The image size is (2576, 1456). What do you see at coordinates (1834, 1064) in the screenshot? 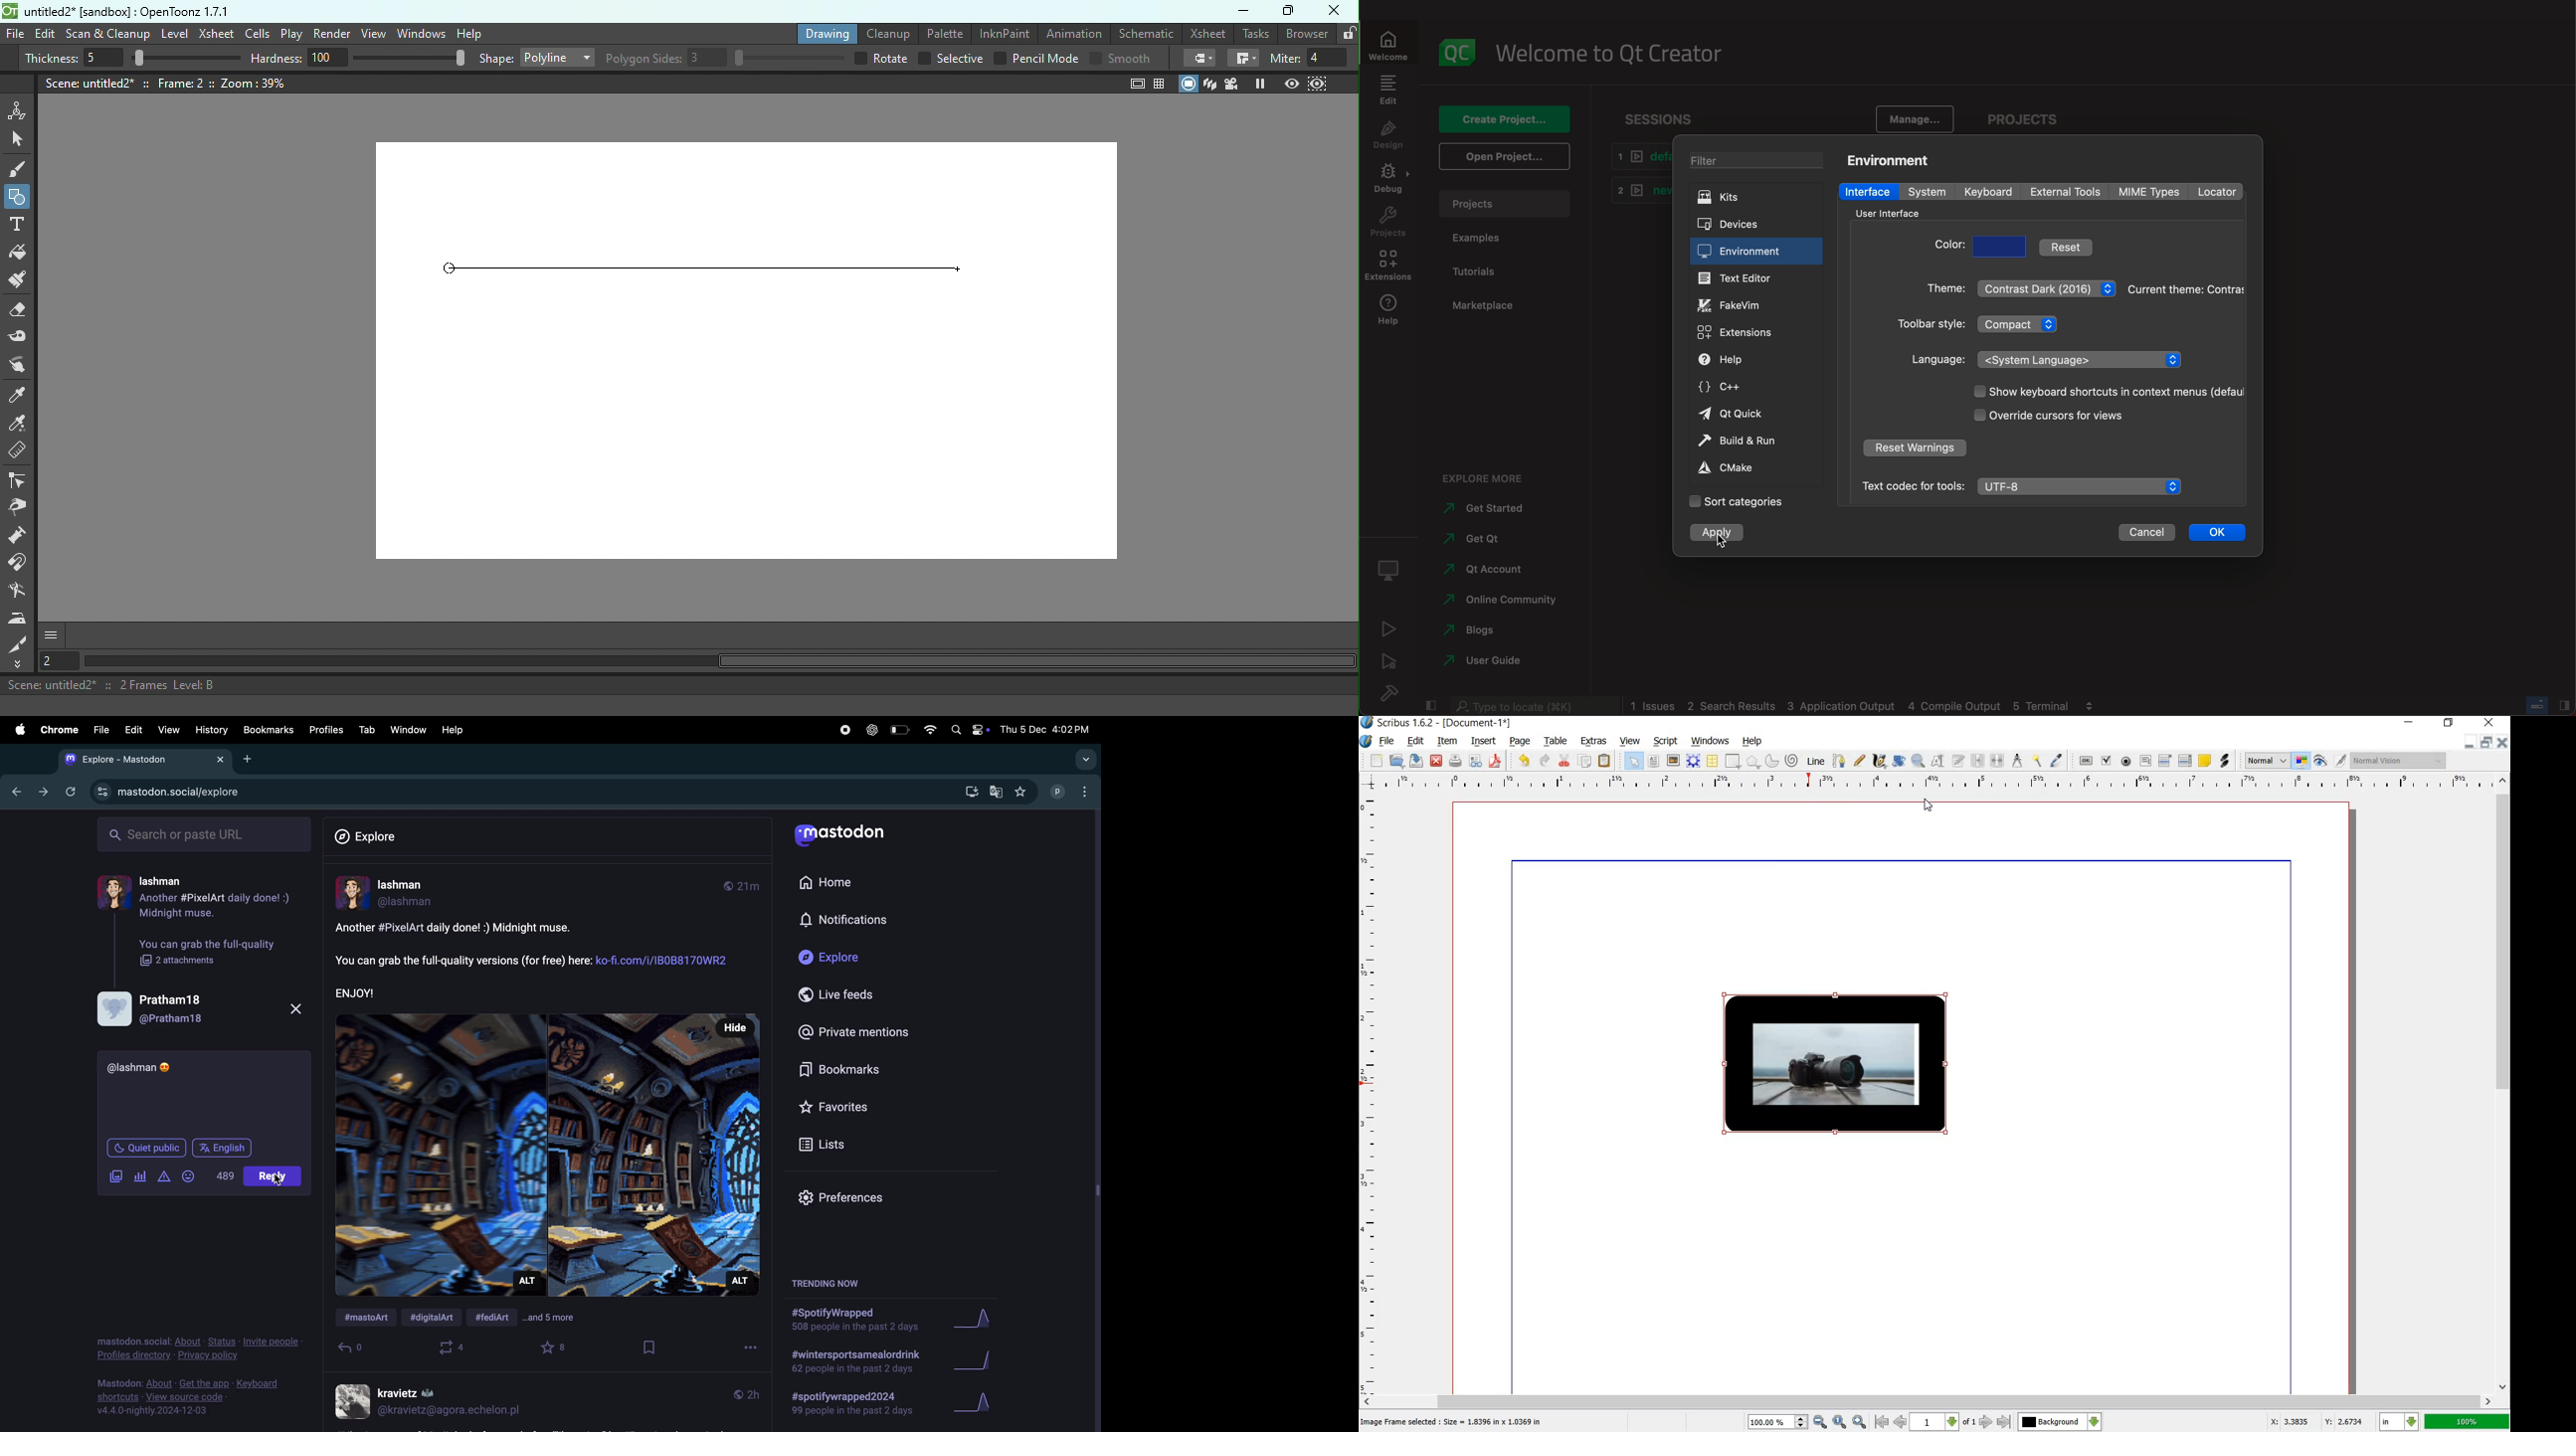
I see `Image inserted in the rectangle frame` at bounding box center [1834, 1064].